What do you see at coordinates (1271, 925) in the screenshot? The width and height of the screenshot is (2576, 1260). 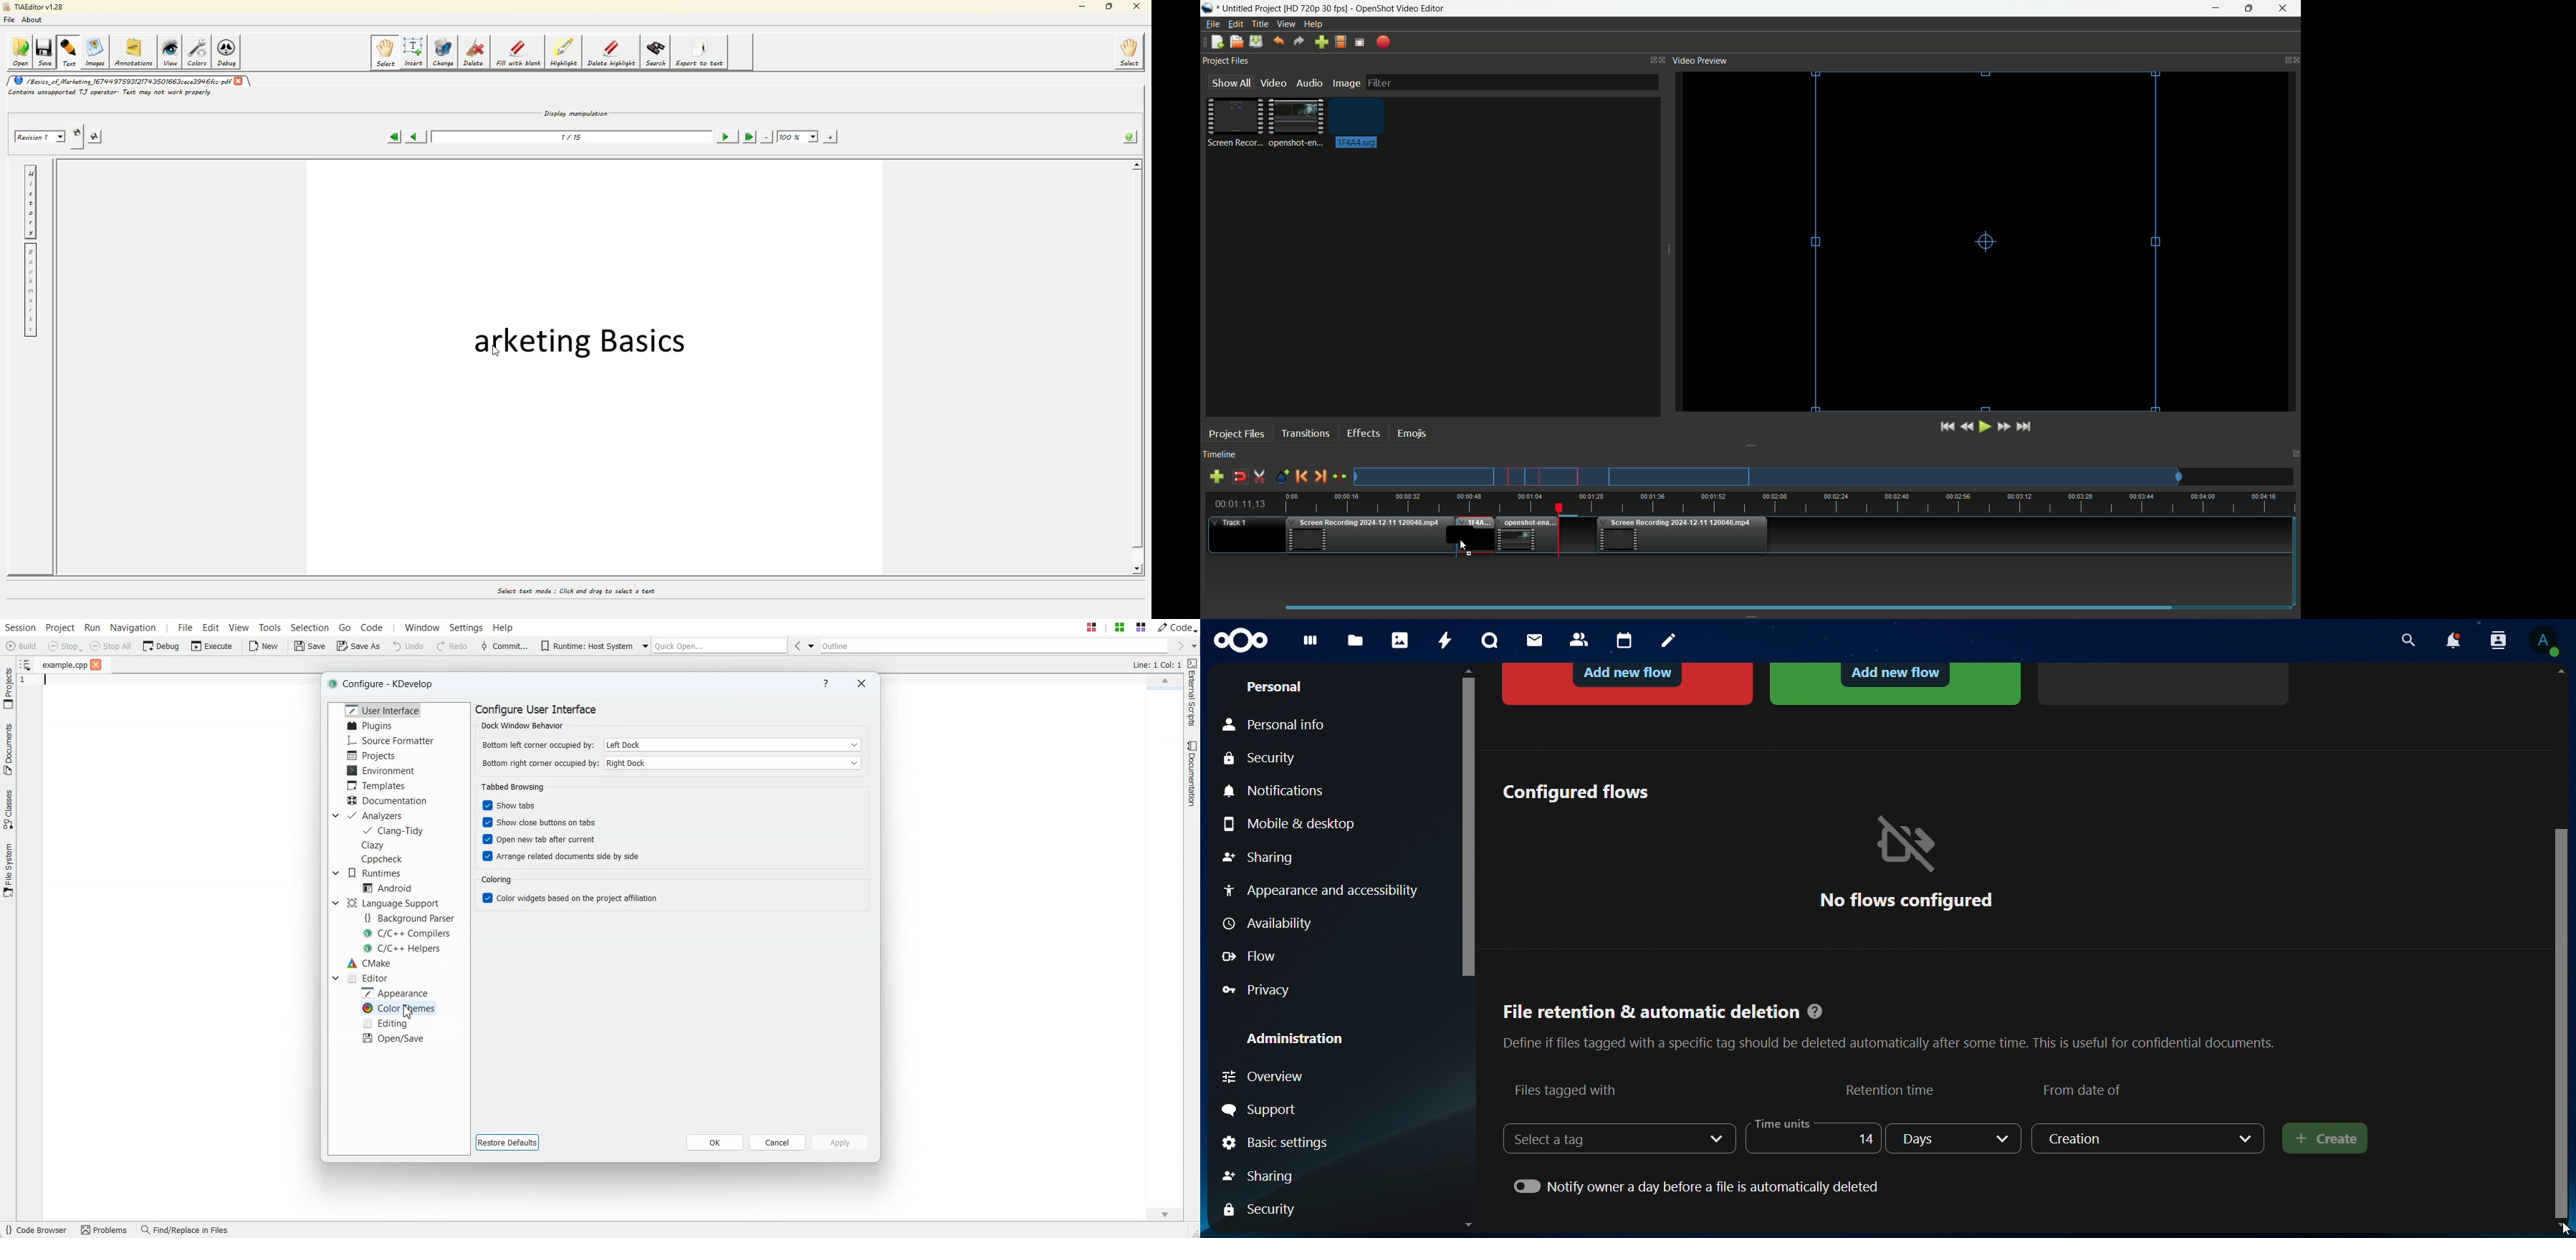 I see `availabilty` at bounding box center [1271, 925].